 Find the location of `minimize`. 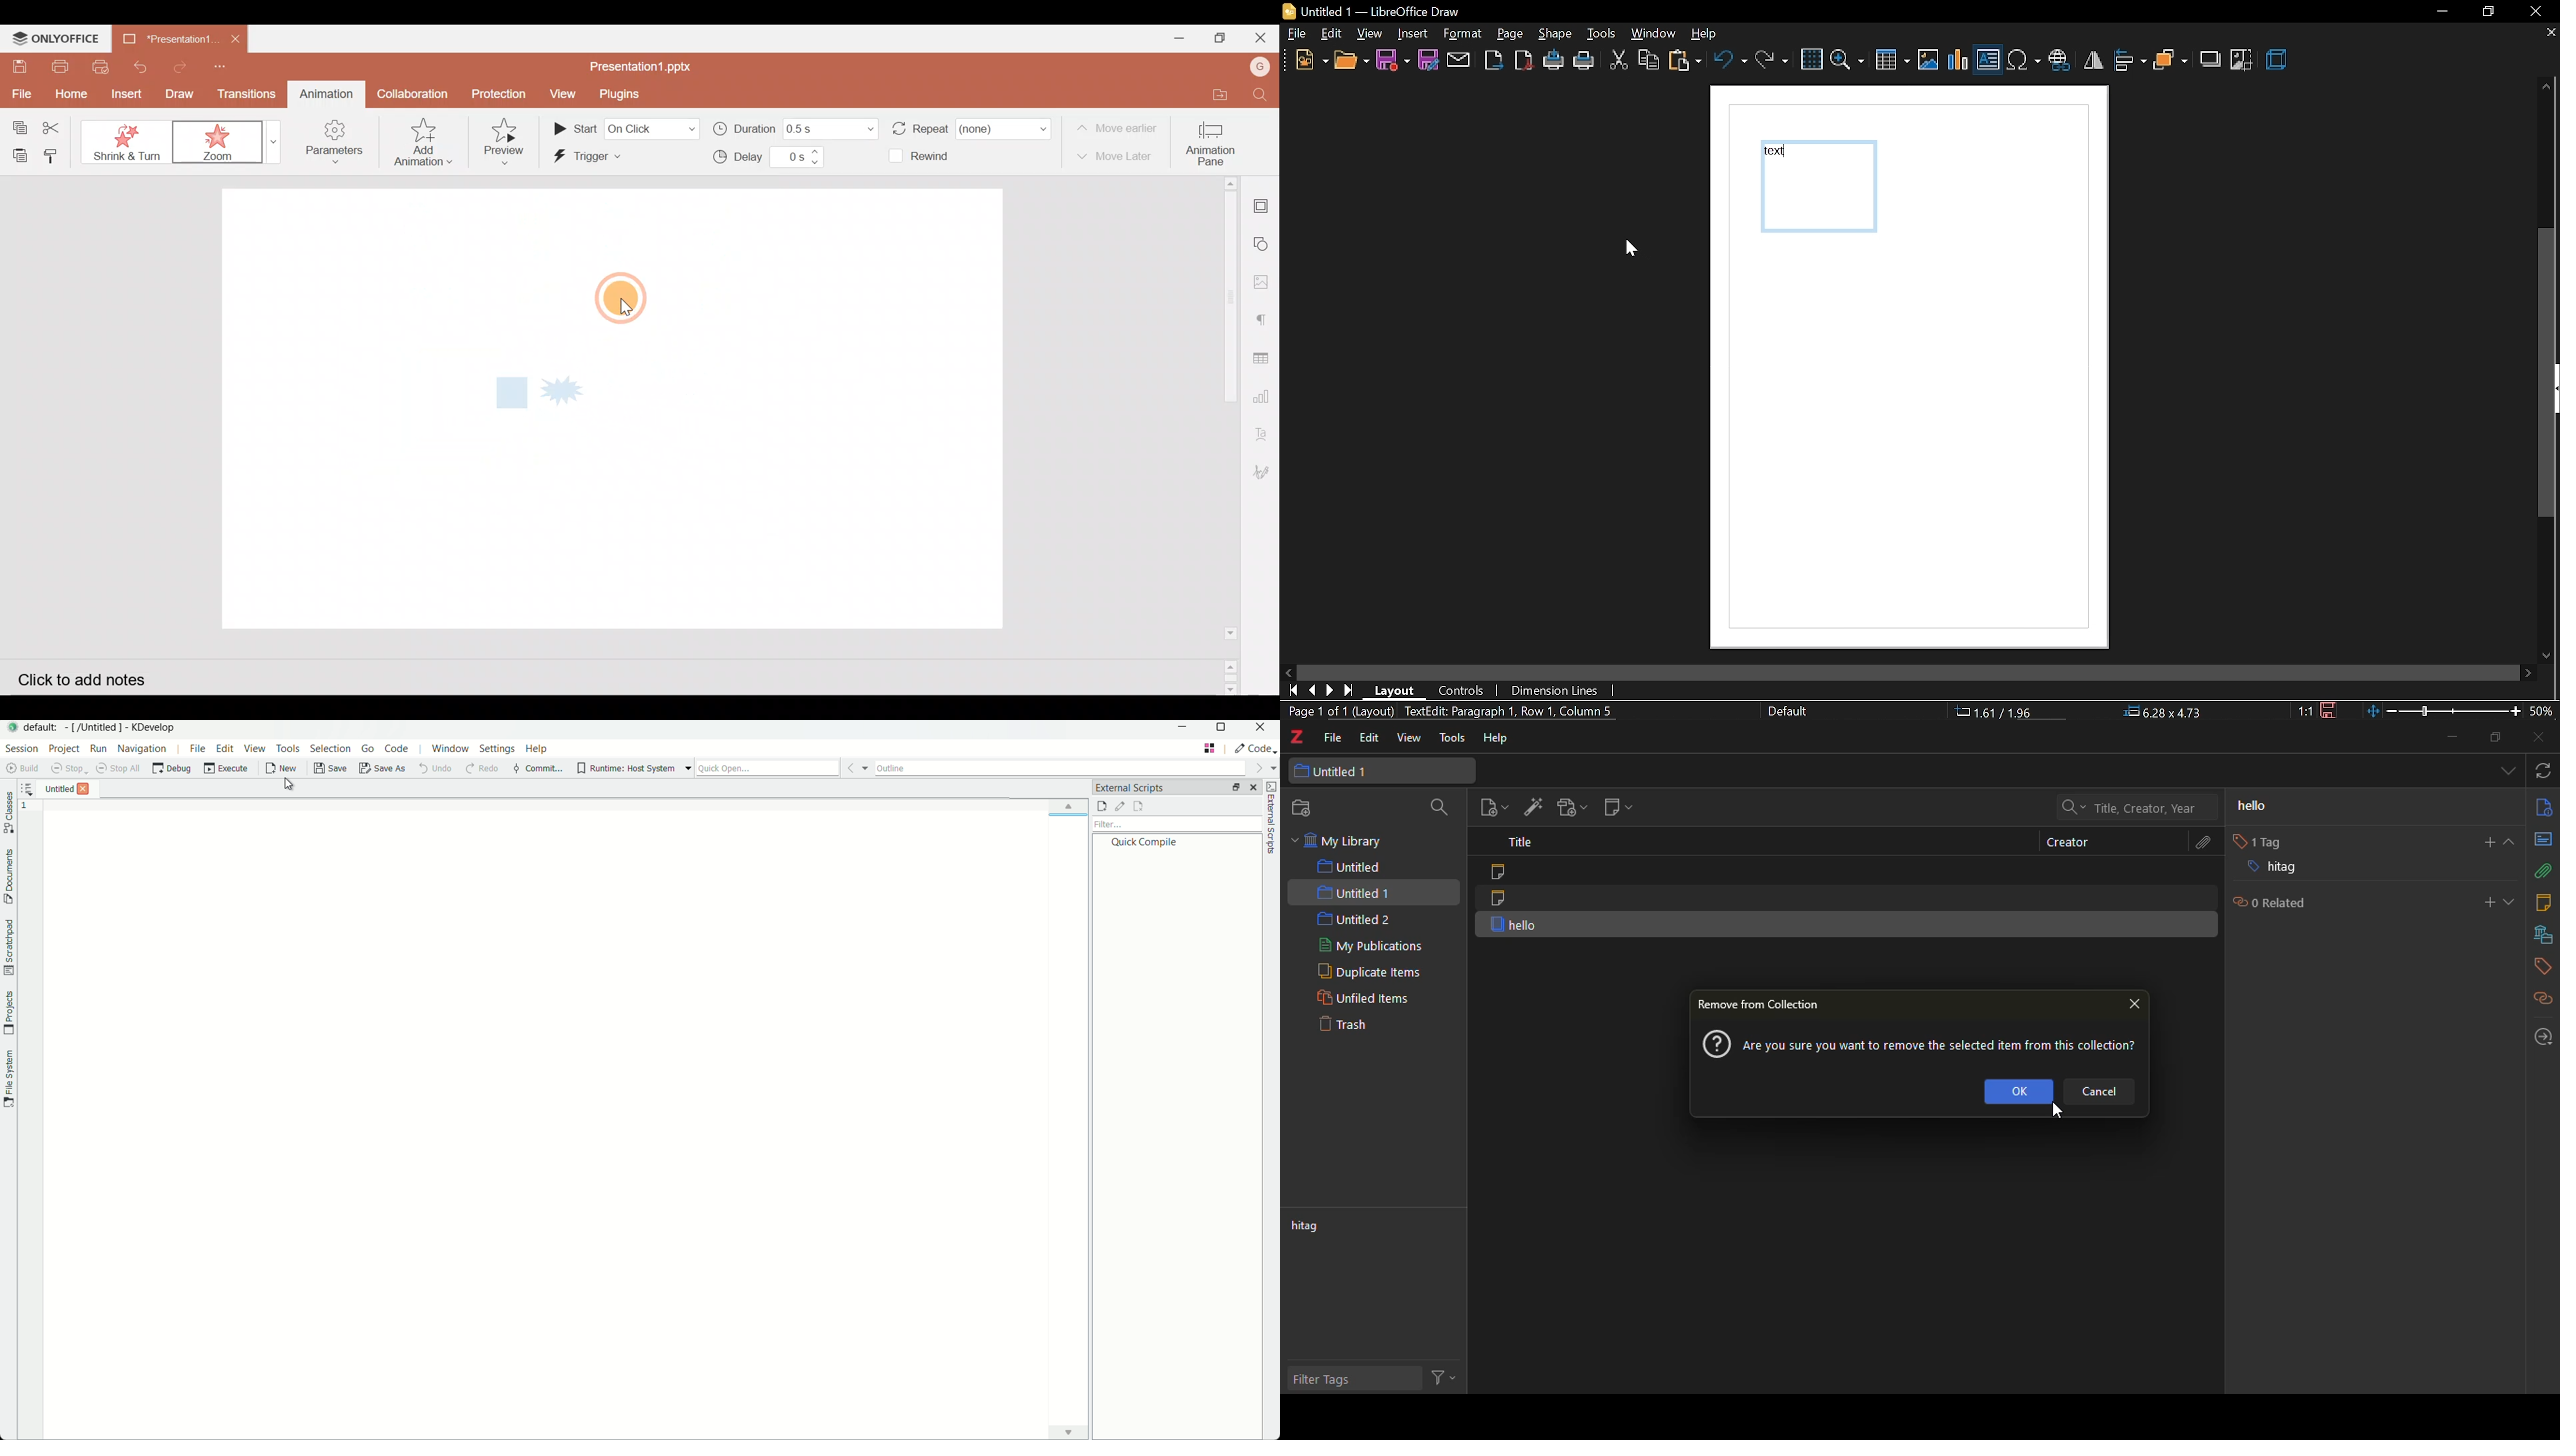

minimize is located at coordinates (2440, 11).